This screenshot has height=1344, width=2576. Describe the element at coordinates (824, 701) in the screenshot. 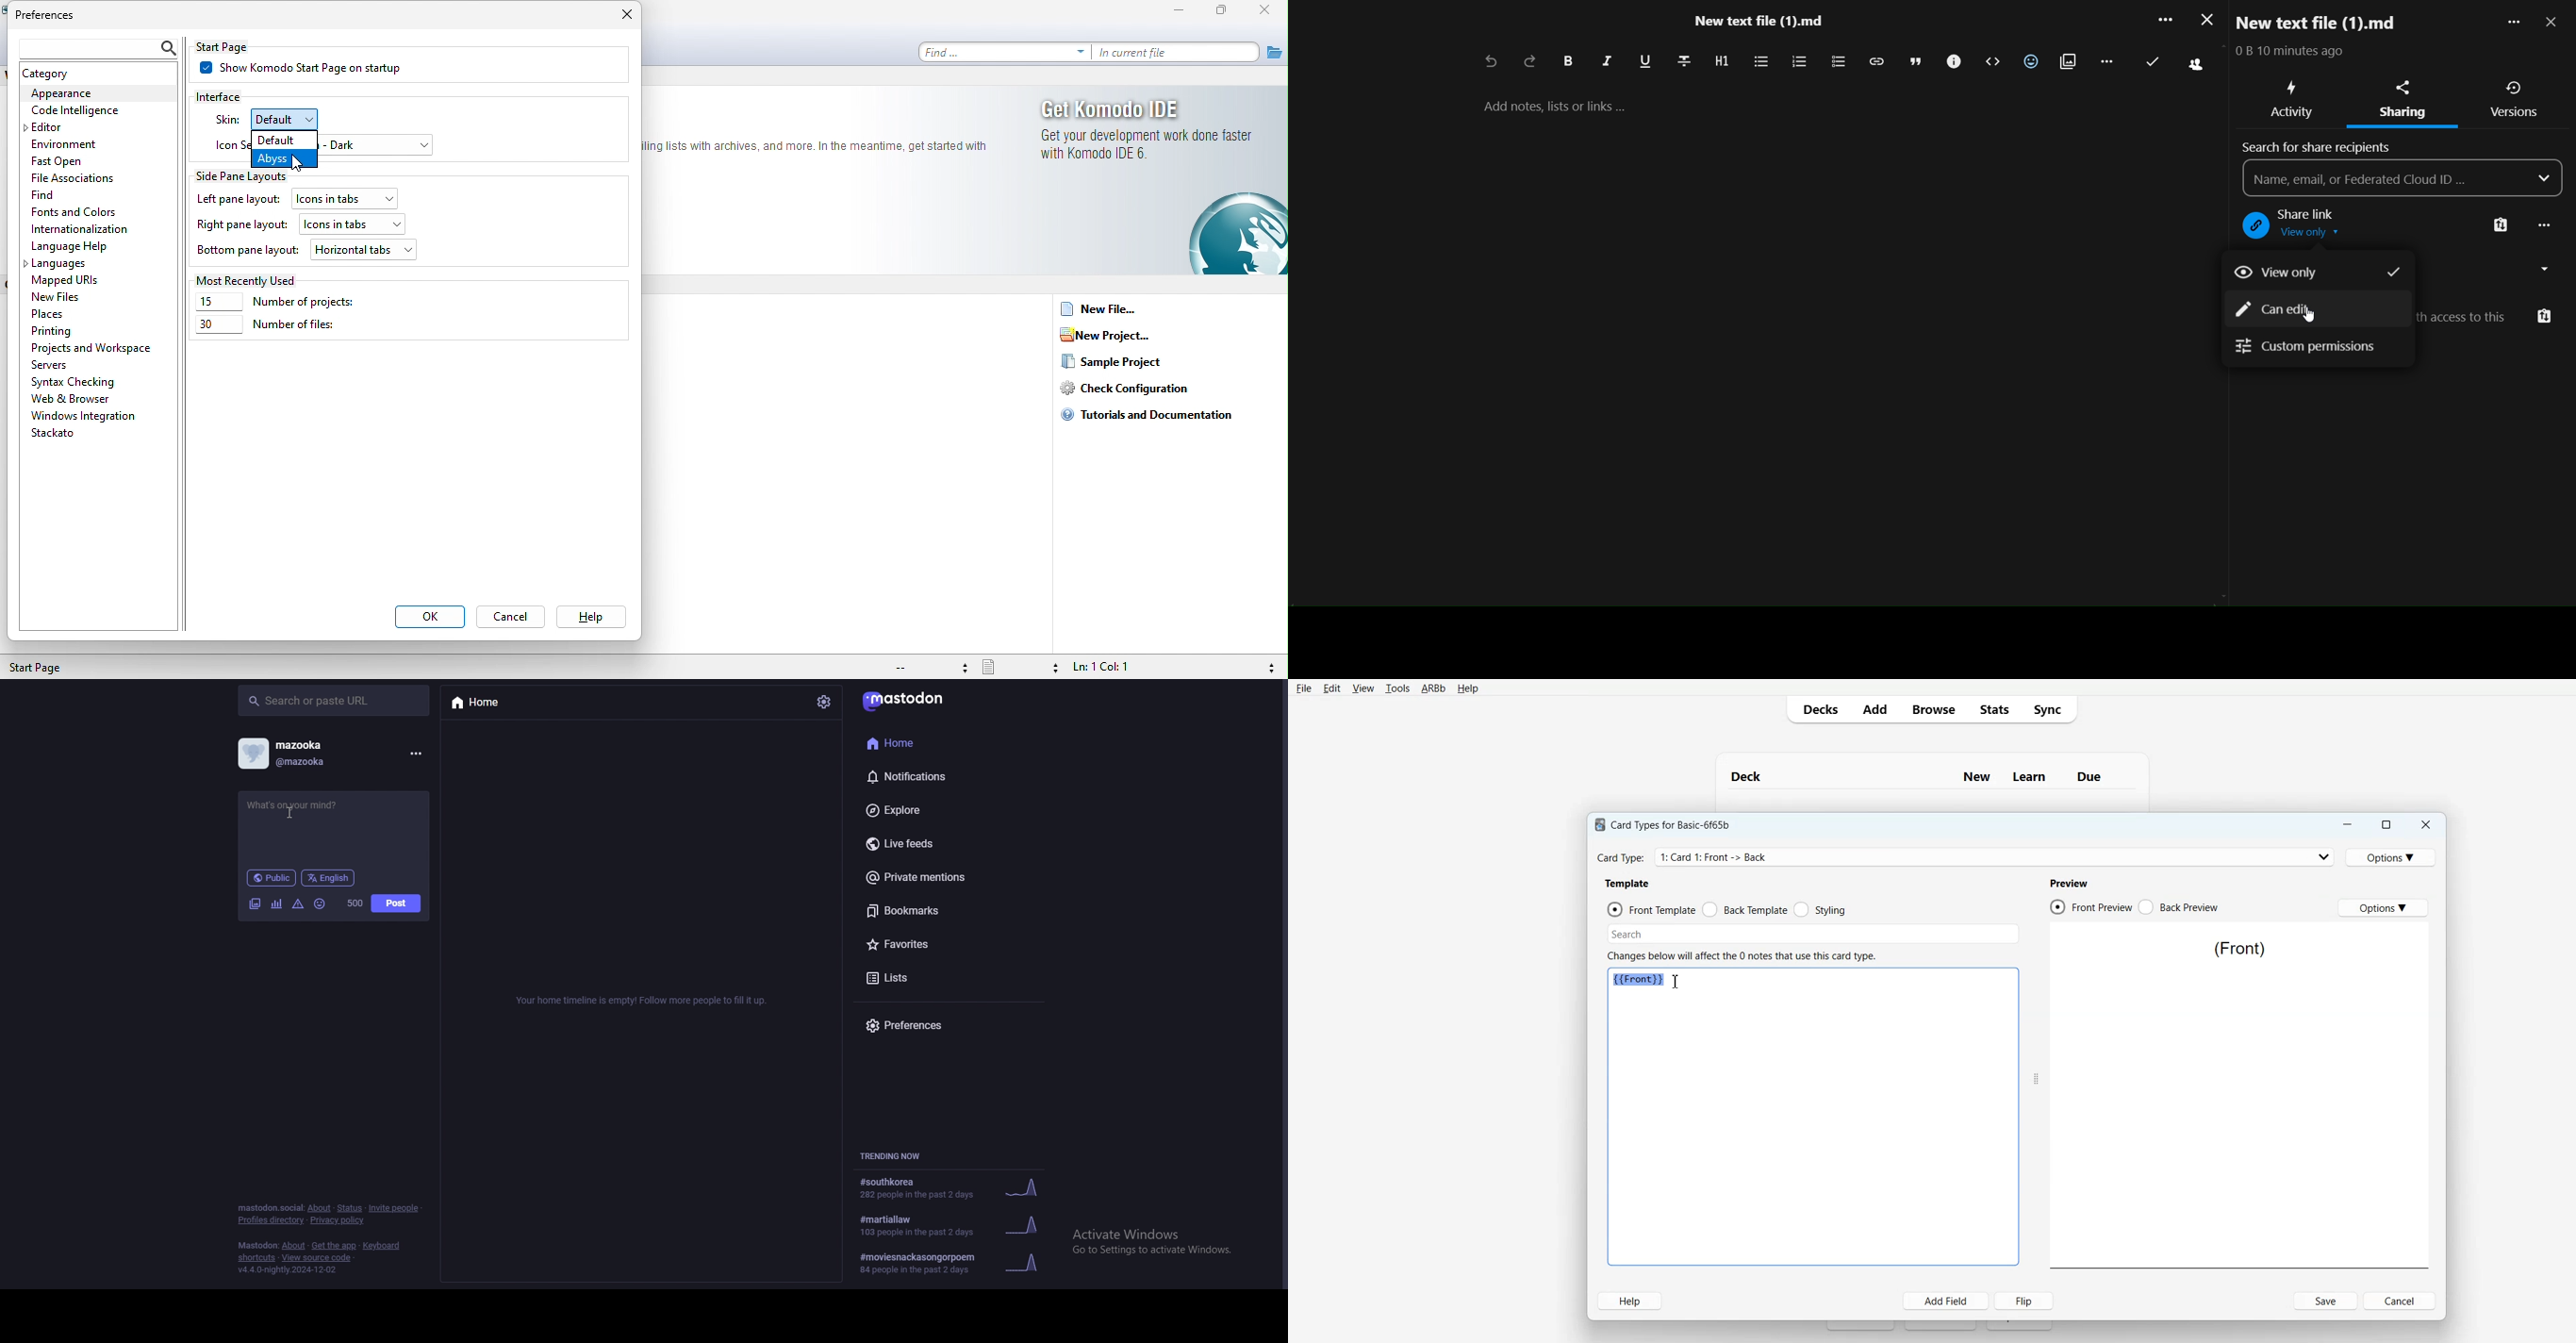

I see `settings` at that location.